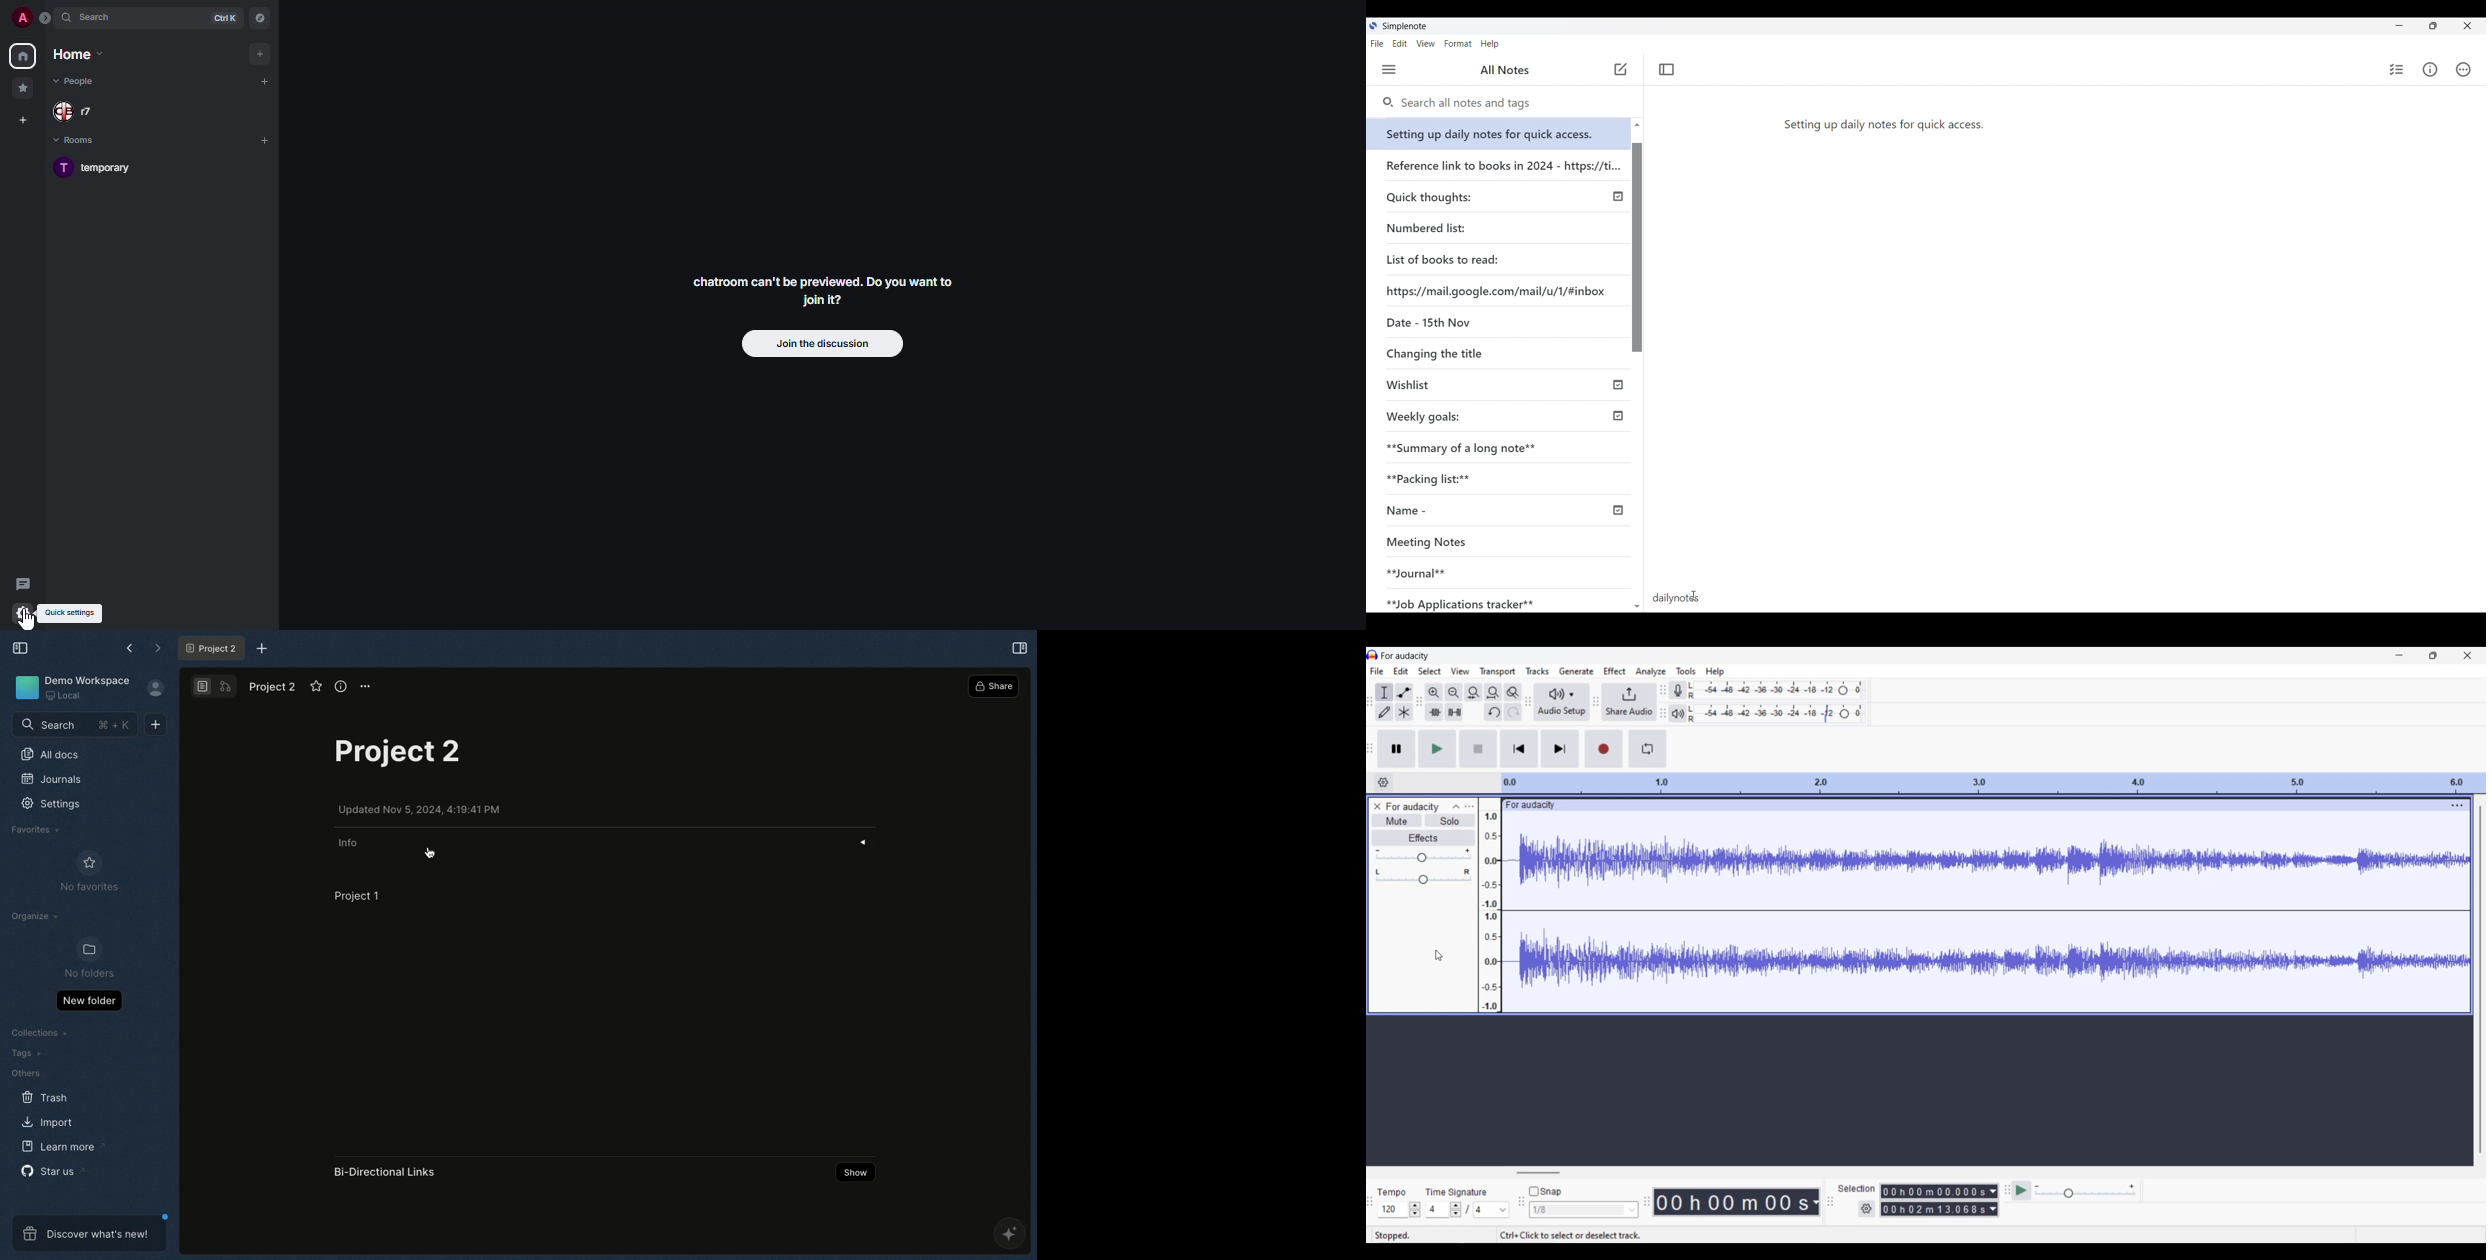  Describe the element at coordinates (1459, 226) in the screenshot. I see `Numbered list` at that location.